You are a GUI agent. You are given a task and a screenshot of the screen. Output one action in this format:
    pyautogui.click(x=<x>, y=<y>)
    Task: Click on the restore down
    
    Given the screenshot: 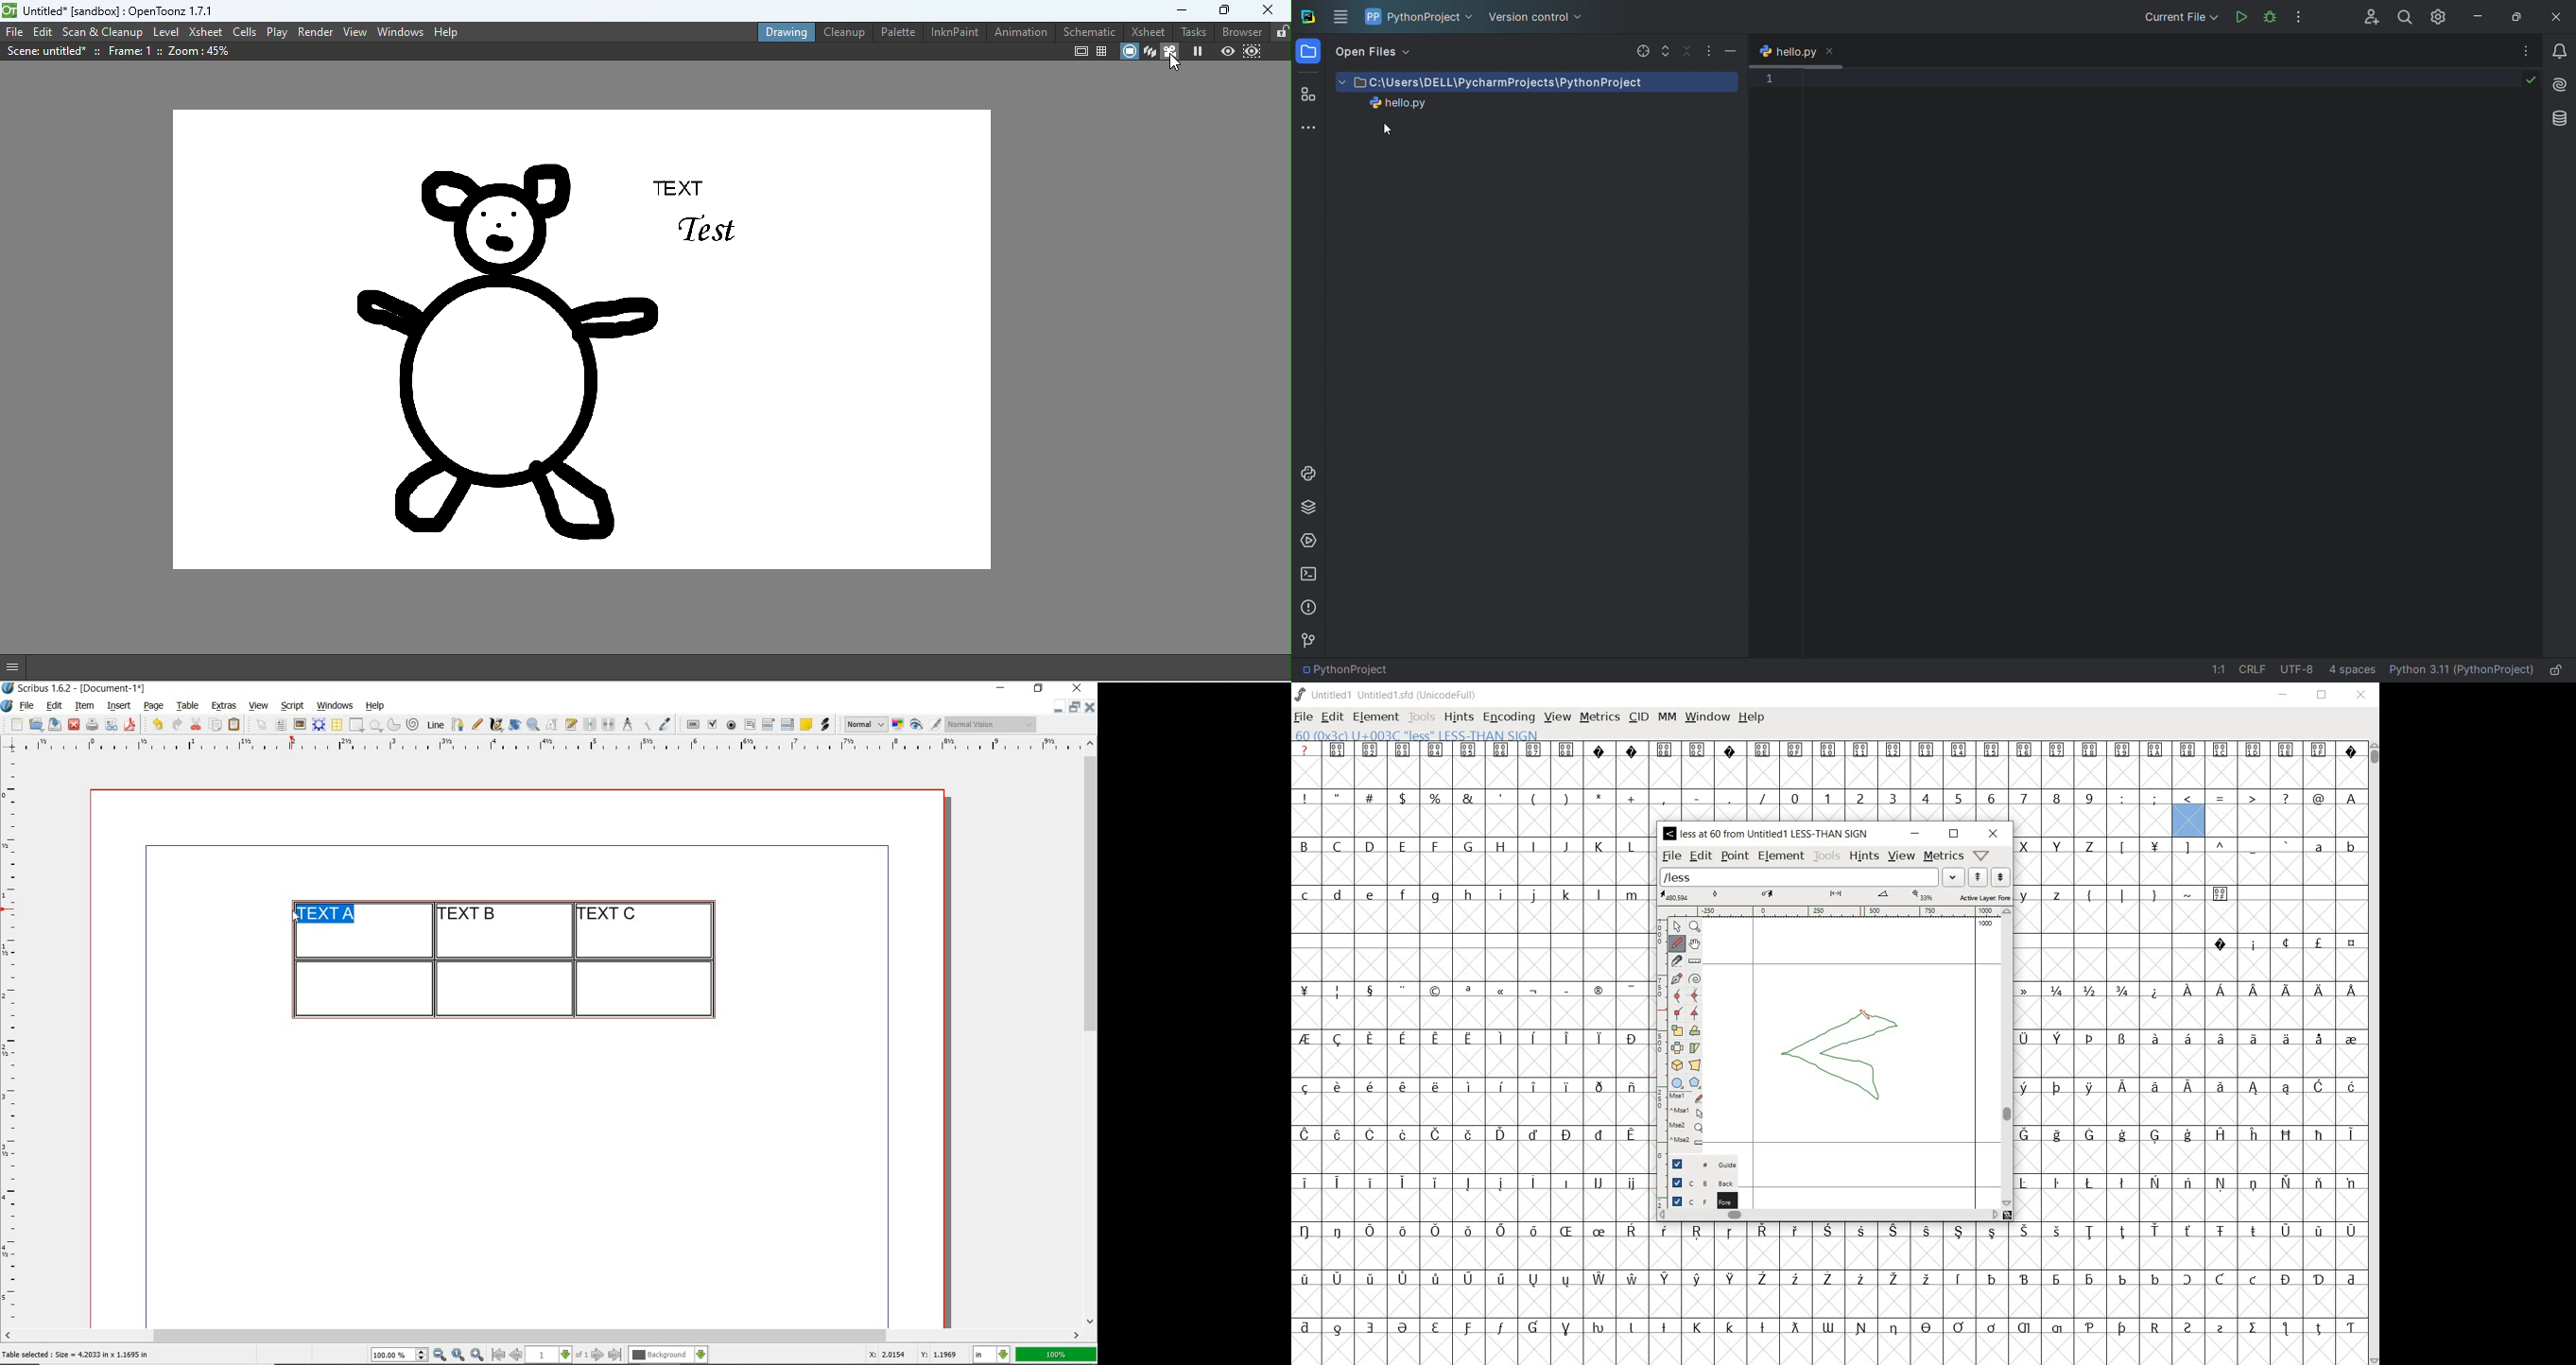 What is the action you would take?
    pyautogui.click(x=2323, y=695)
    